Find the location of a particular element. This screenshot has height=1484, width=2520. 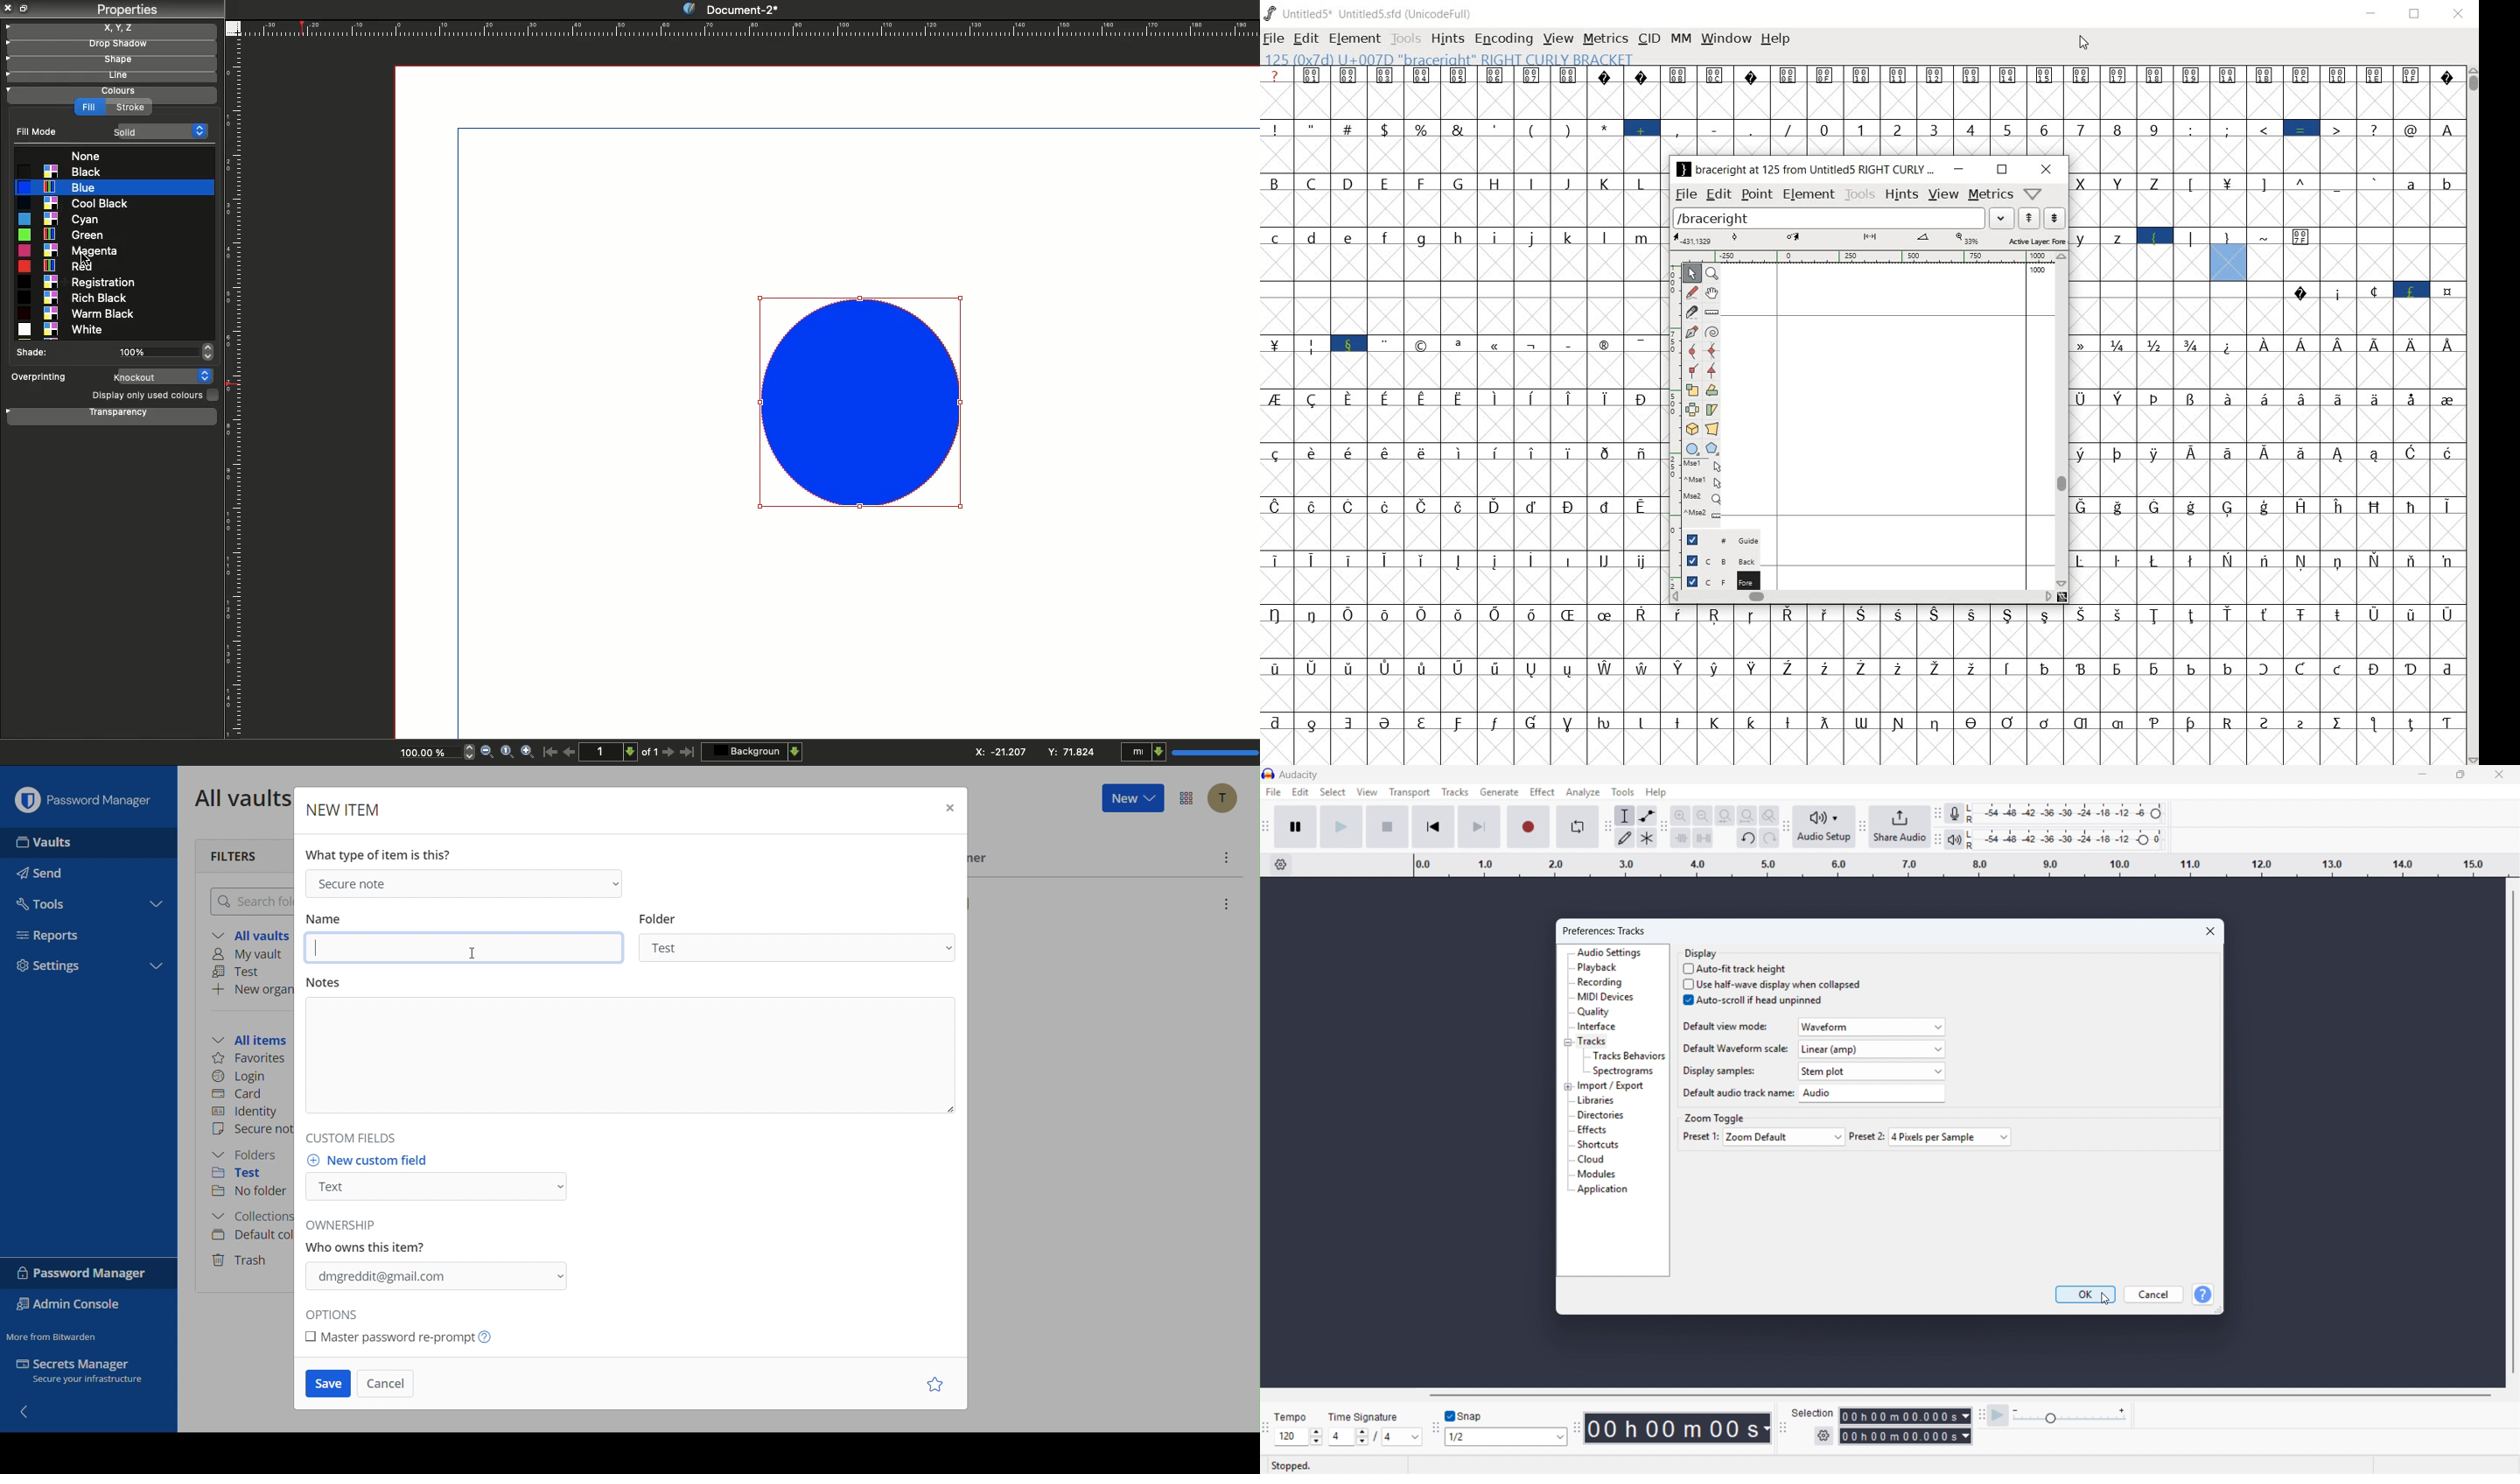

skip to end is located at coordinates (1479, 827).